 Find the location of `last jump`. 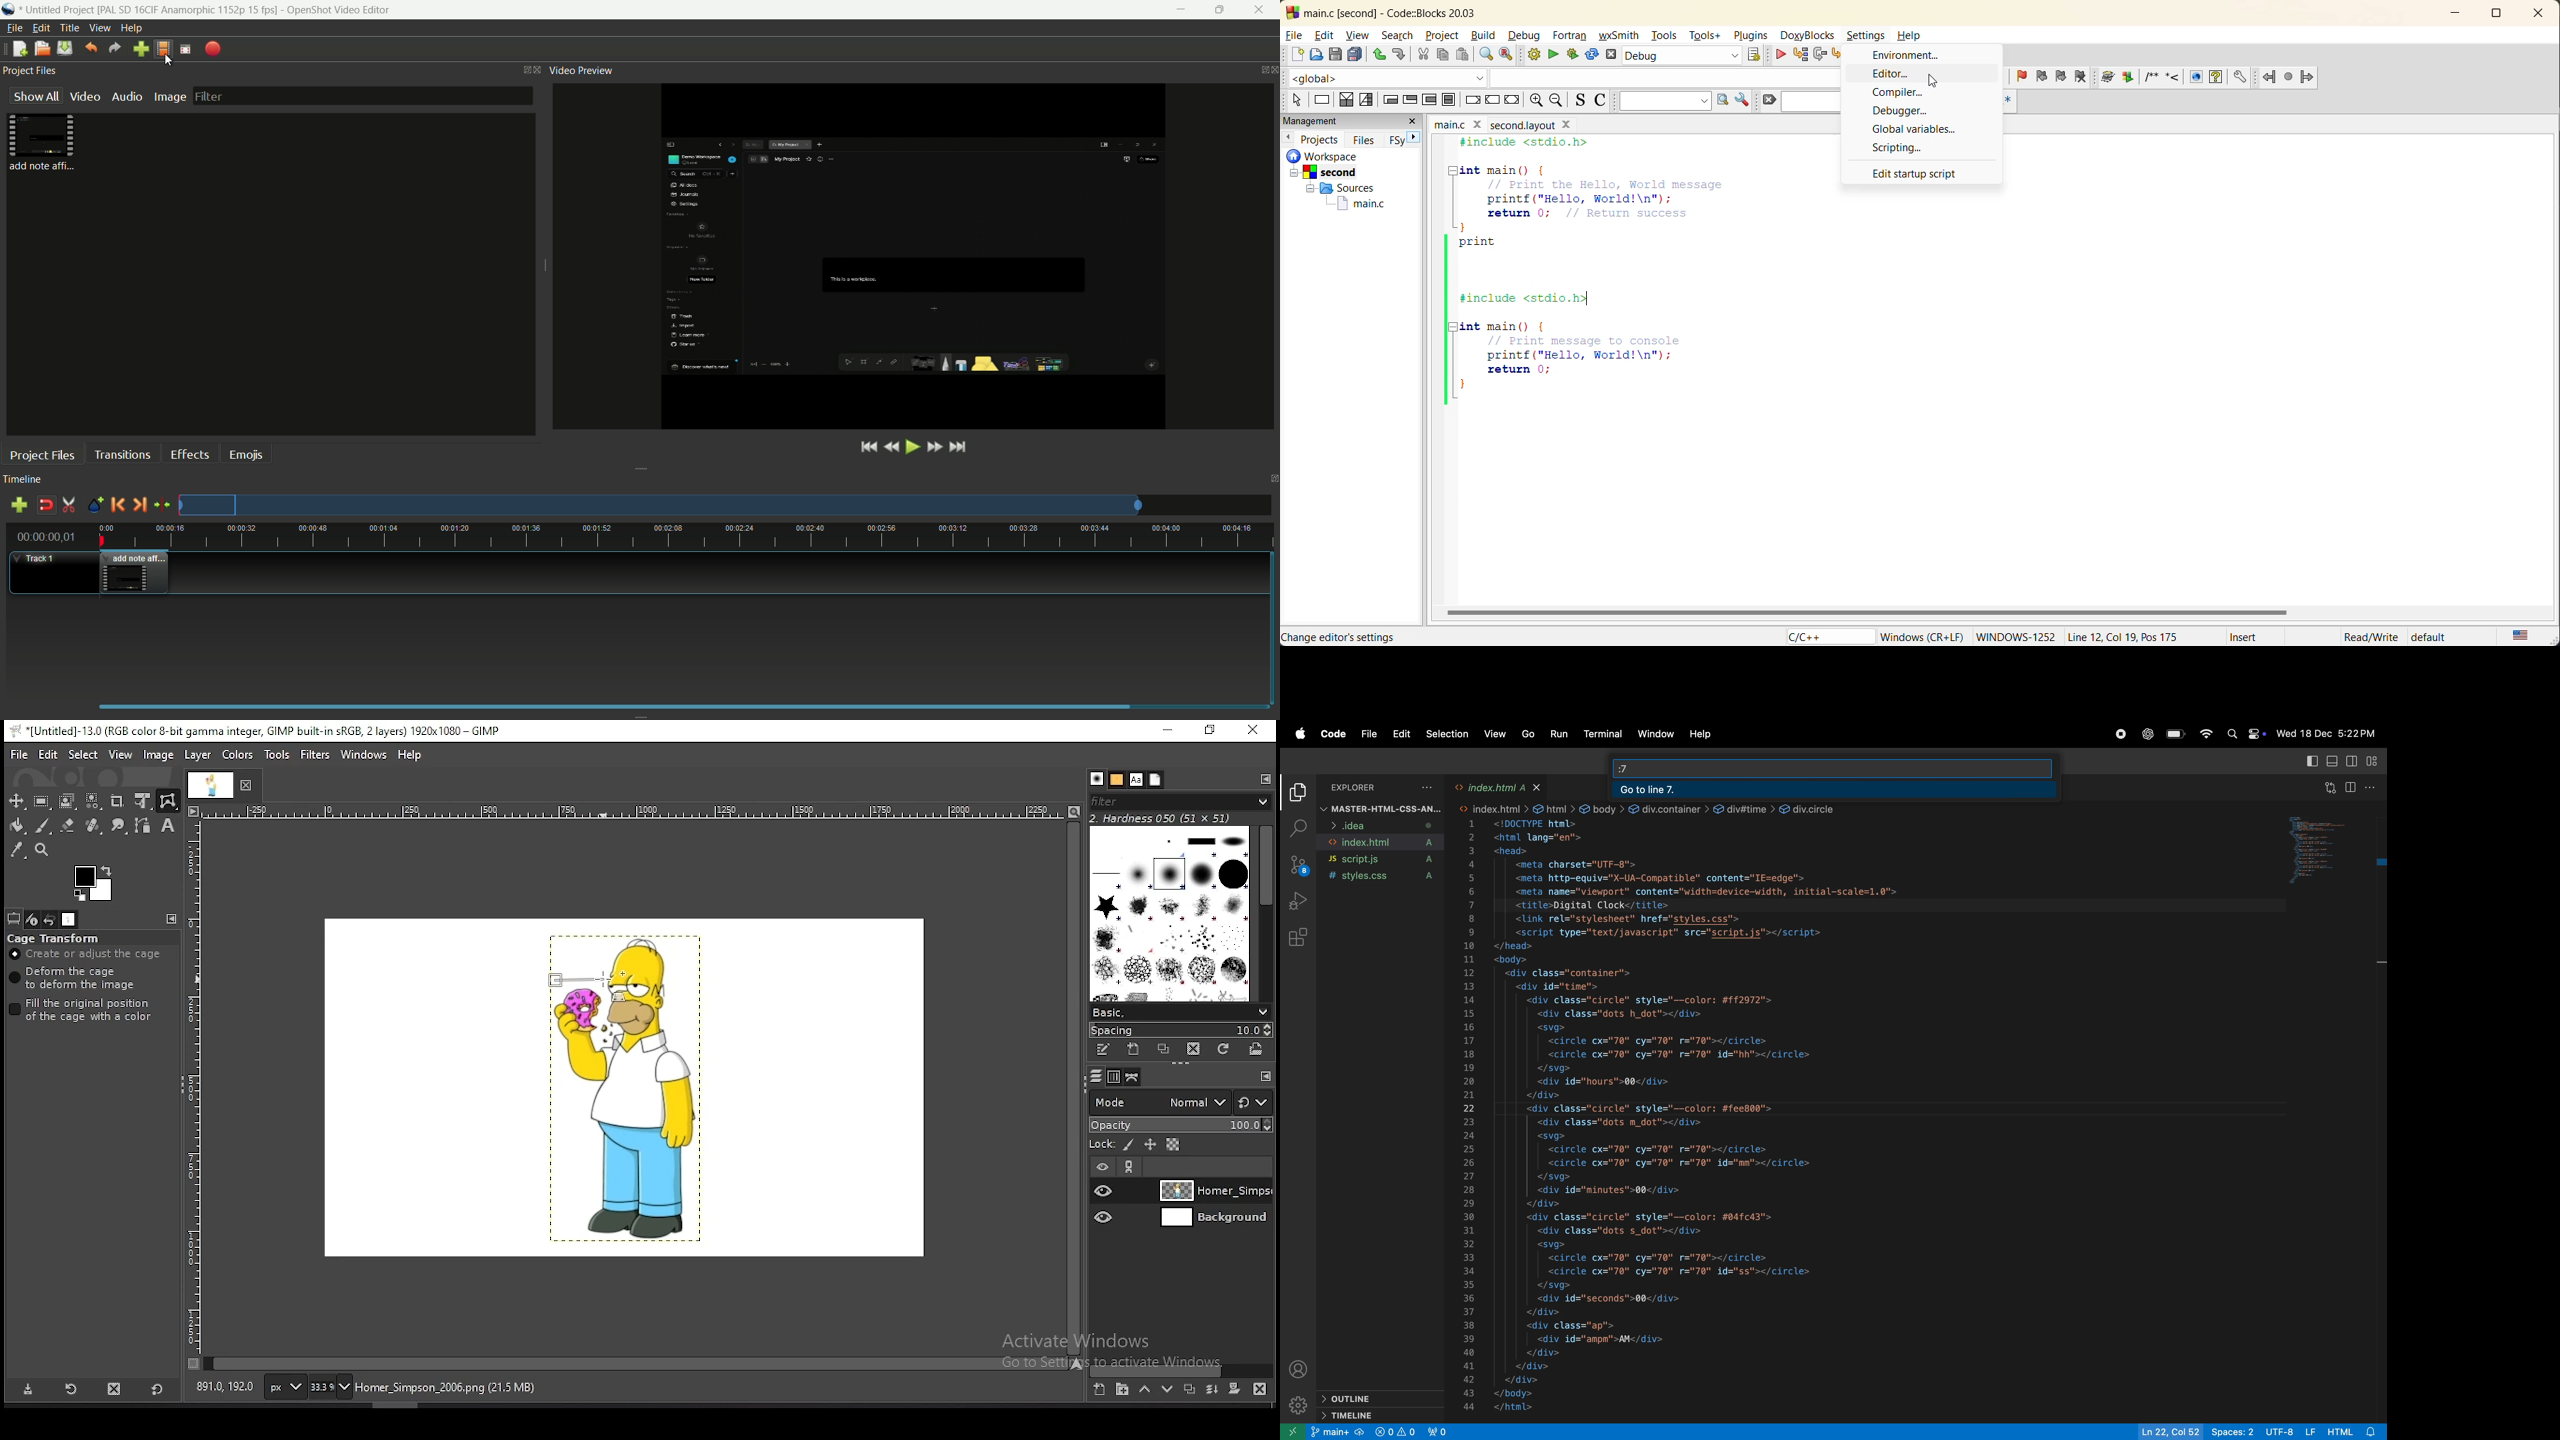

last jump is located at coordinates (2287, 74).